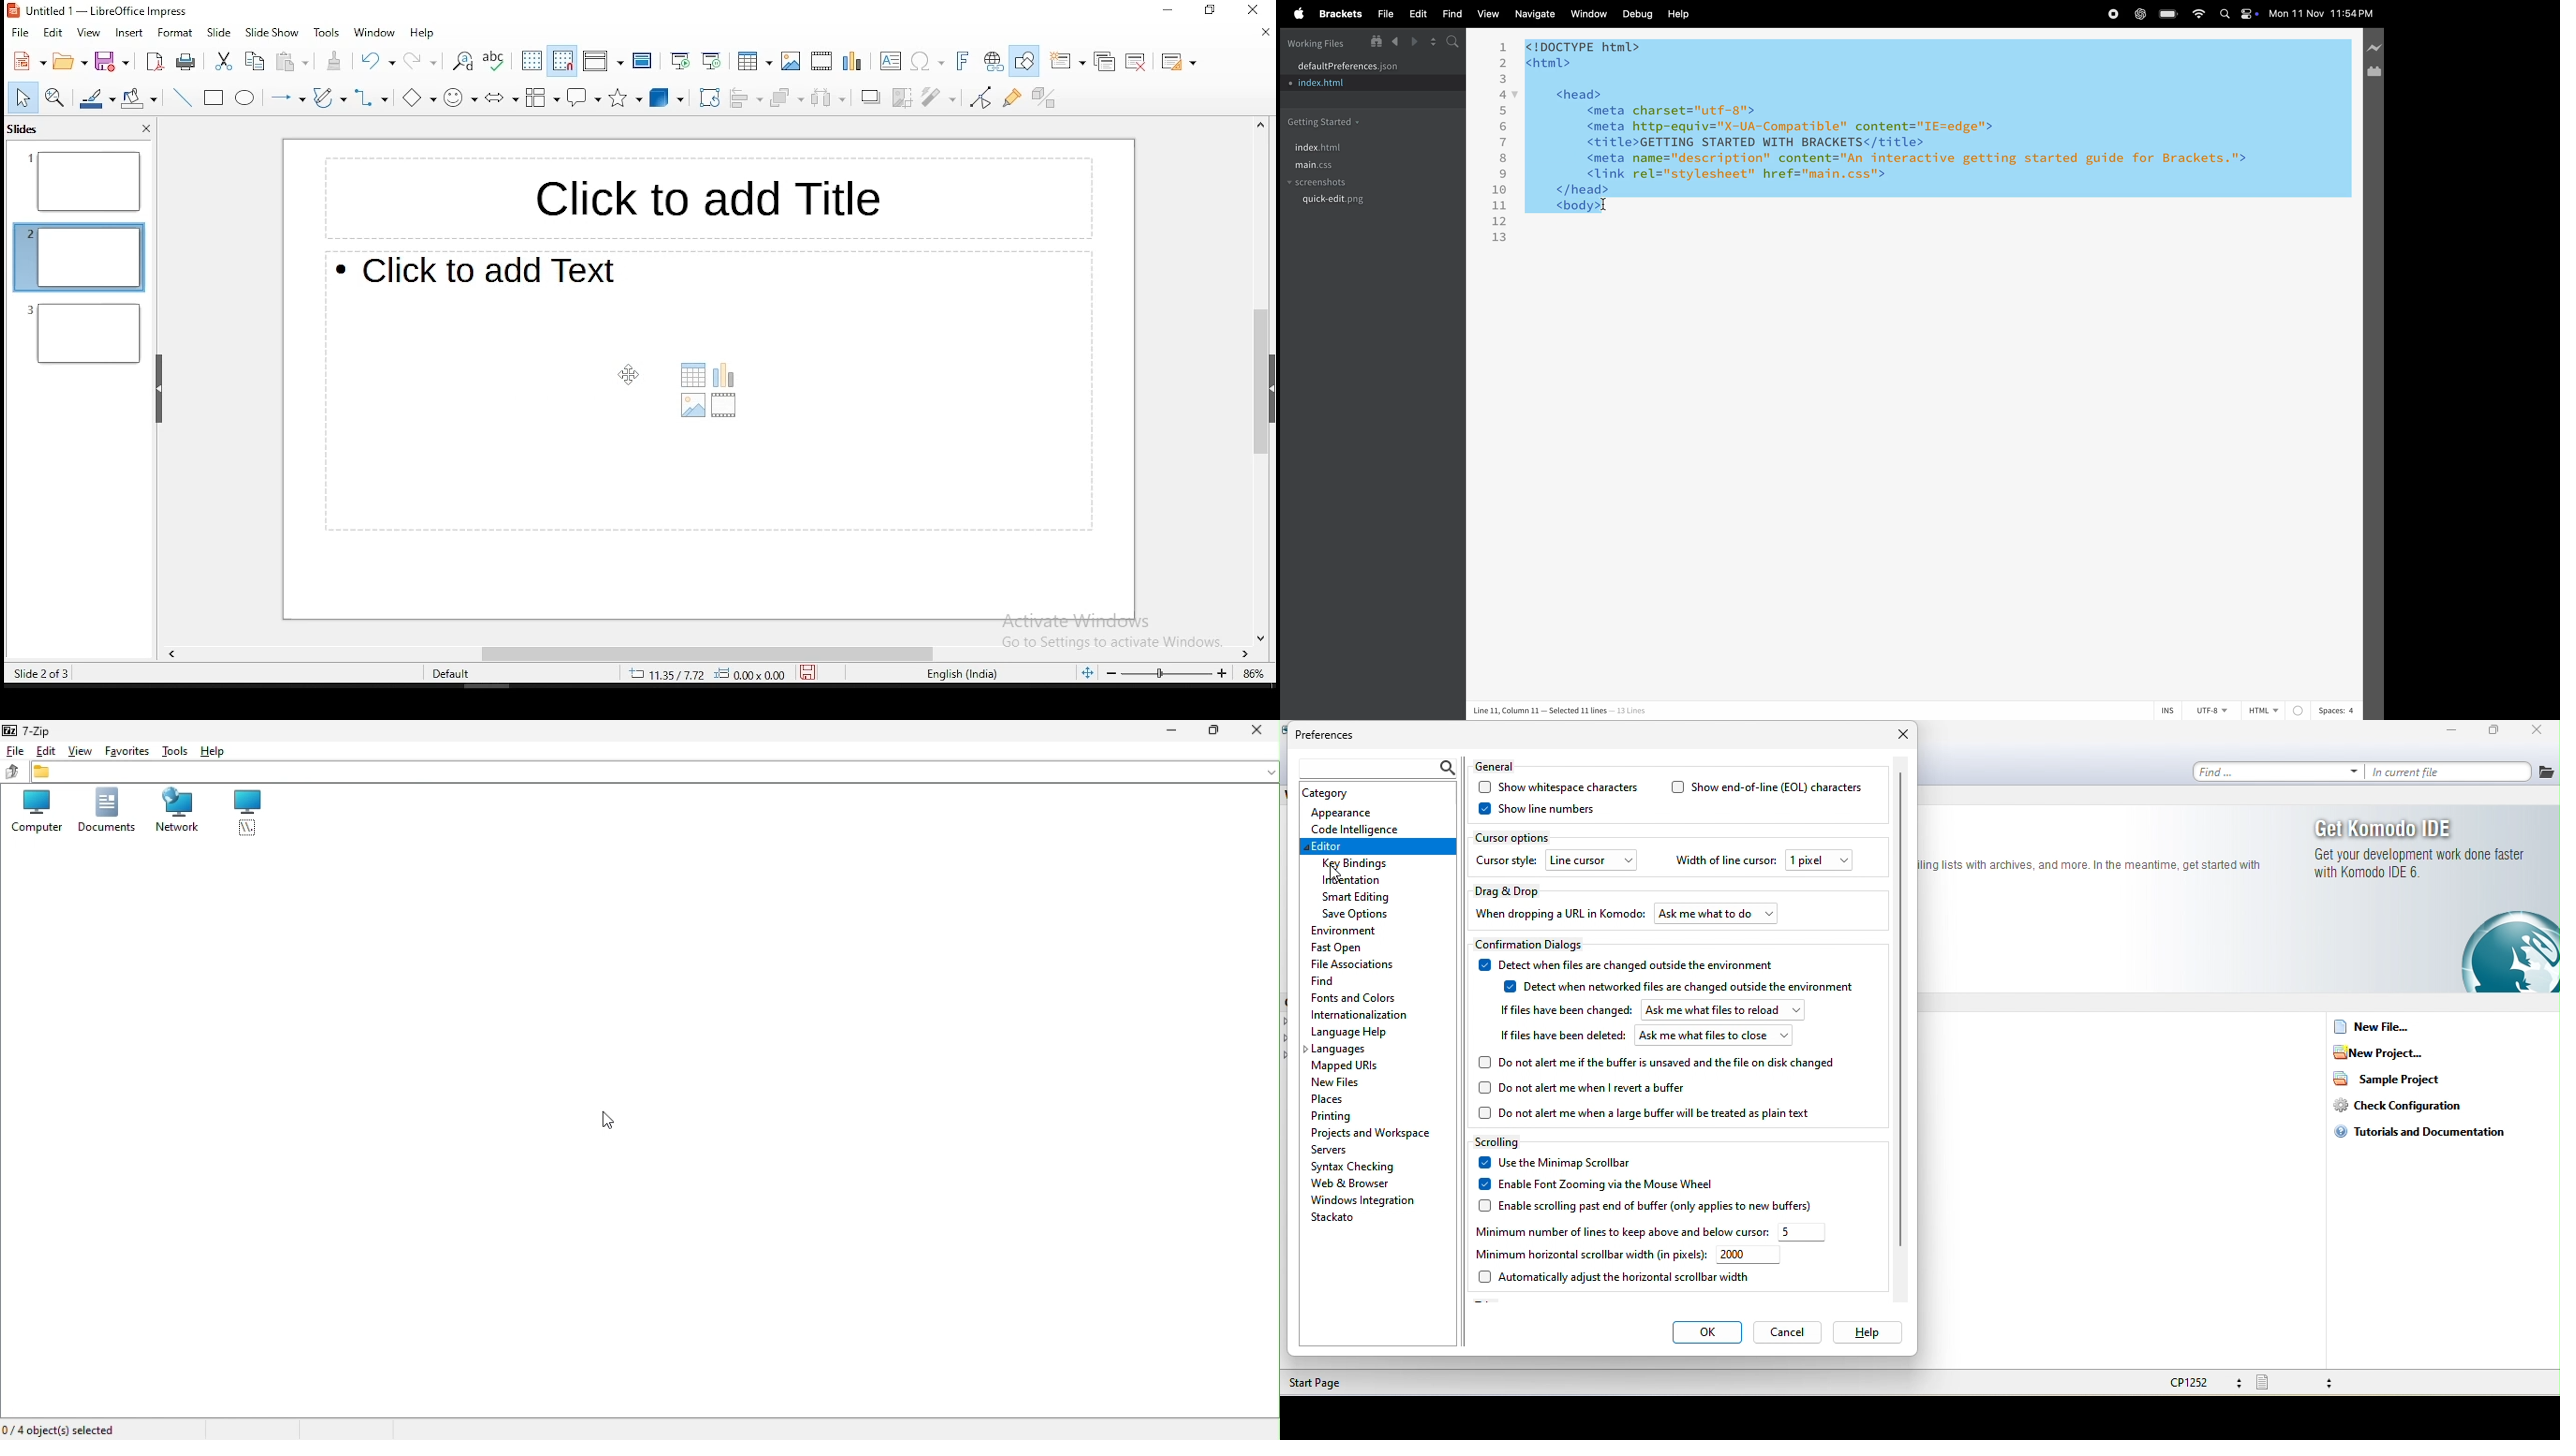 The image size is (2576, 1456). I want to click on new, so click(28, 60).